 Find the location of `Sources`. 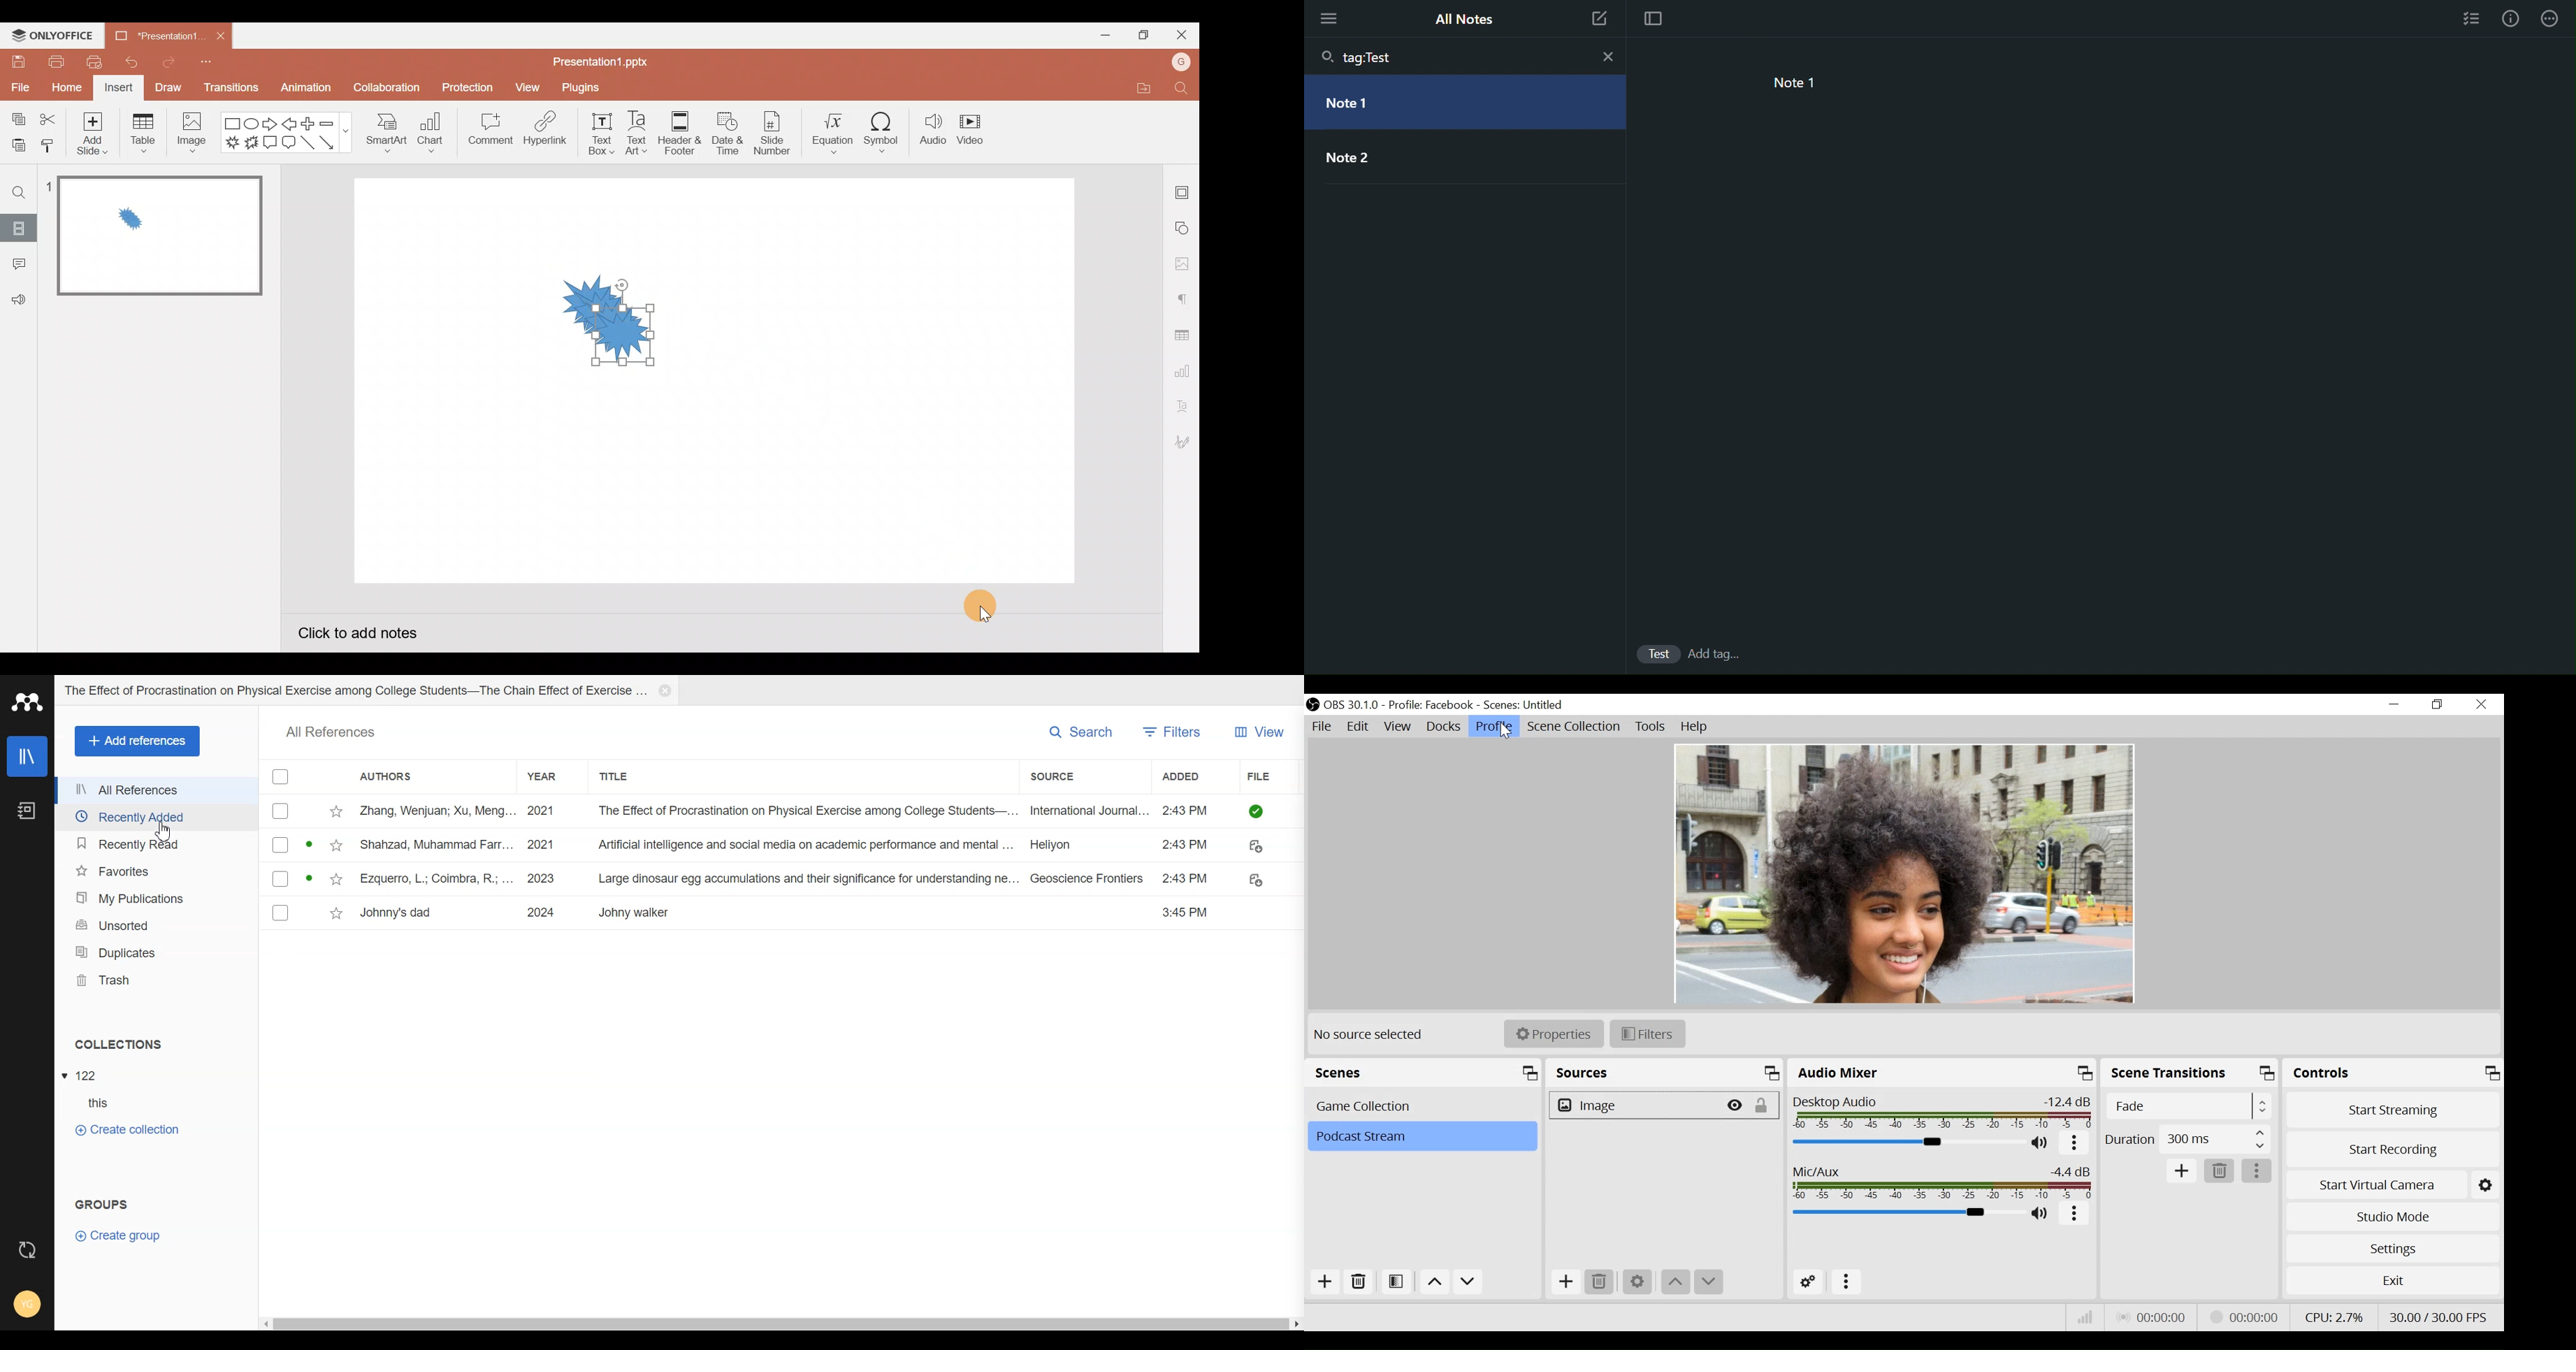

Sources is located at coordinates (1665, 1073).